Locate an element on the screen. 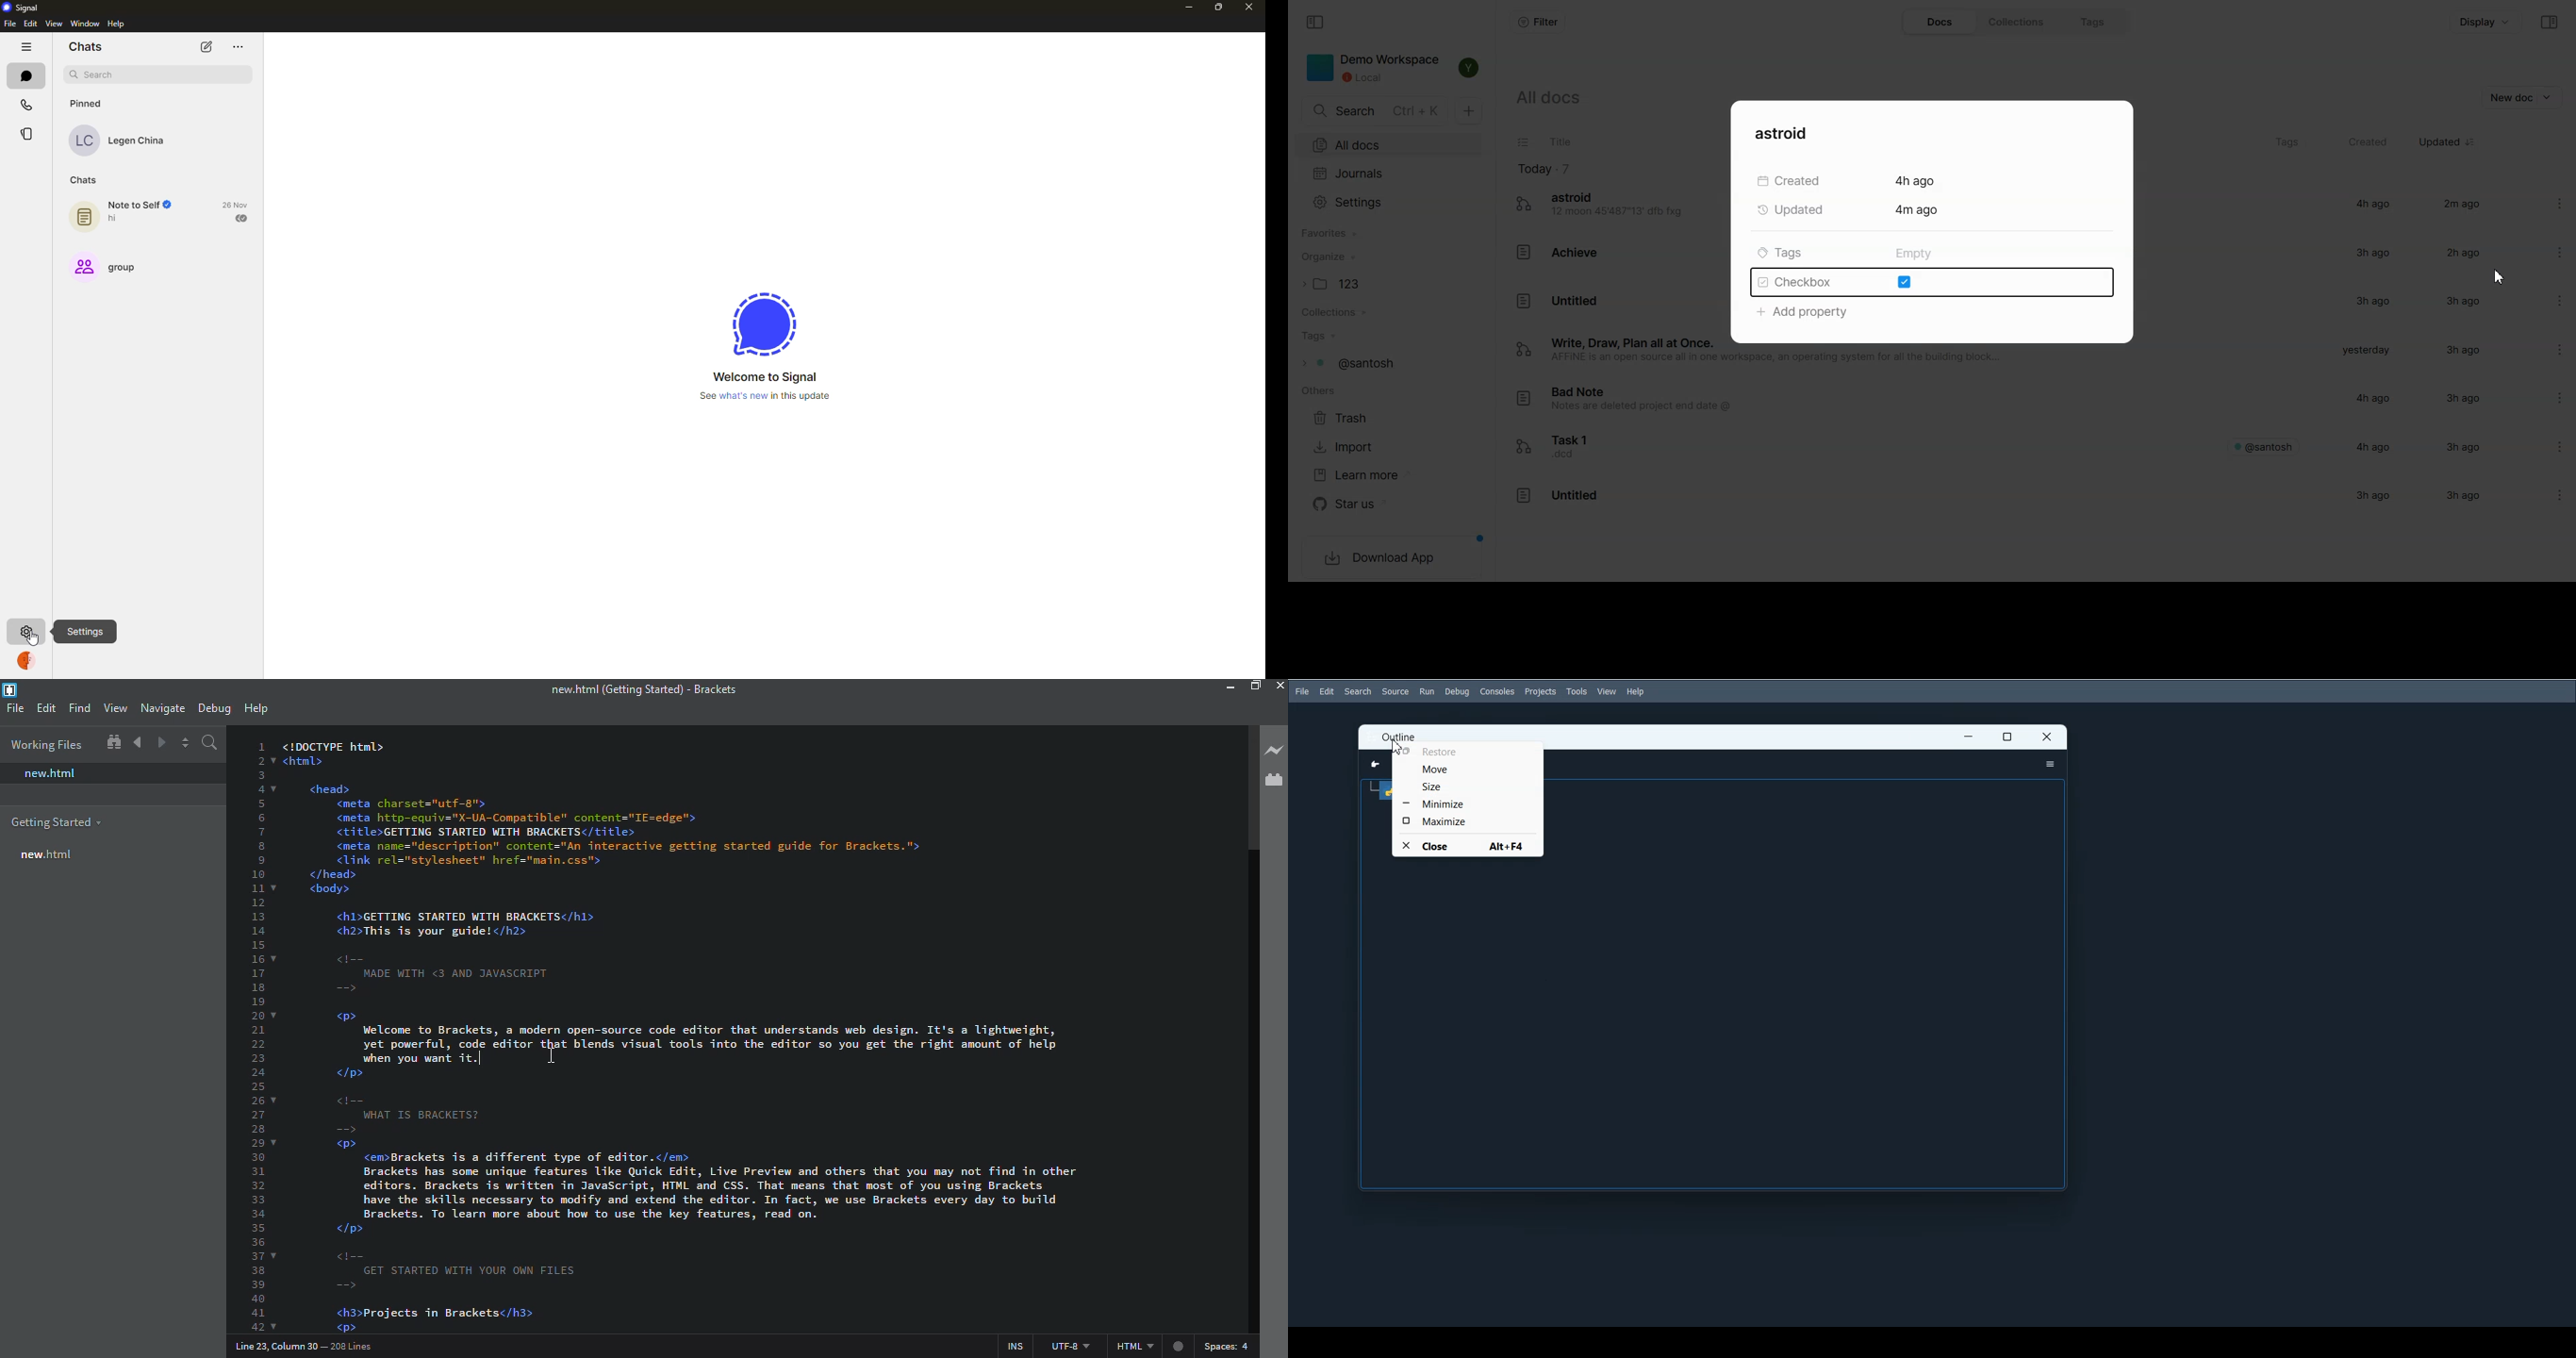 This screenshot has height=1372, width=2576. Settings is located at coordinates (2547, 349).